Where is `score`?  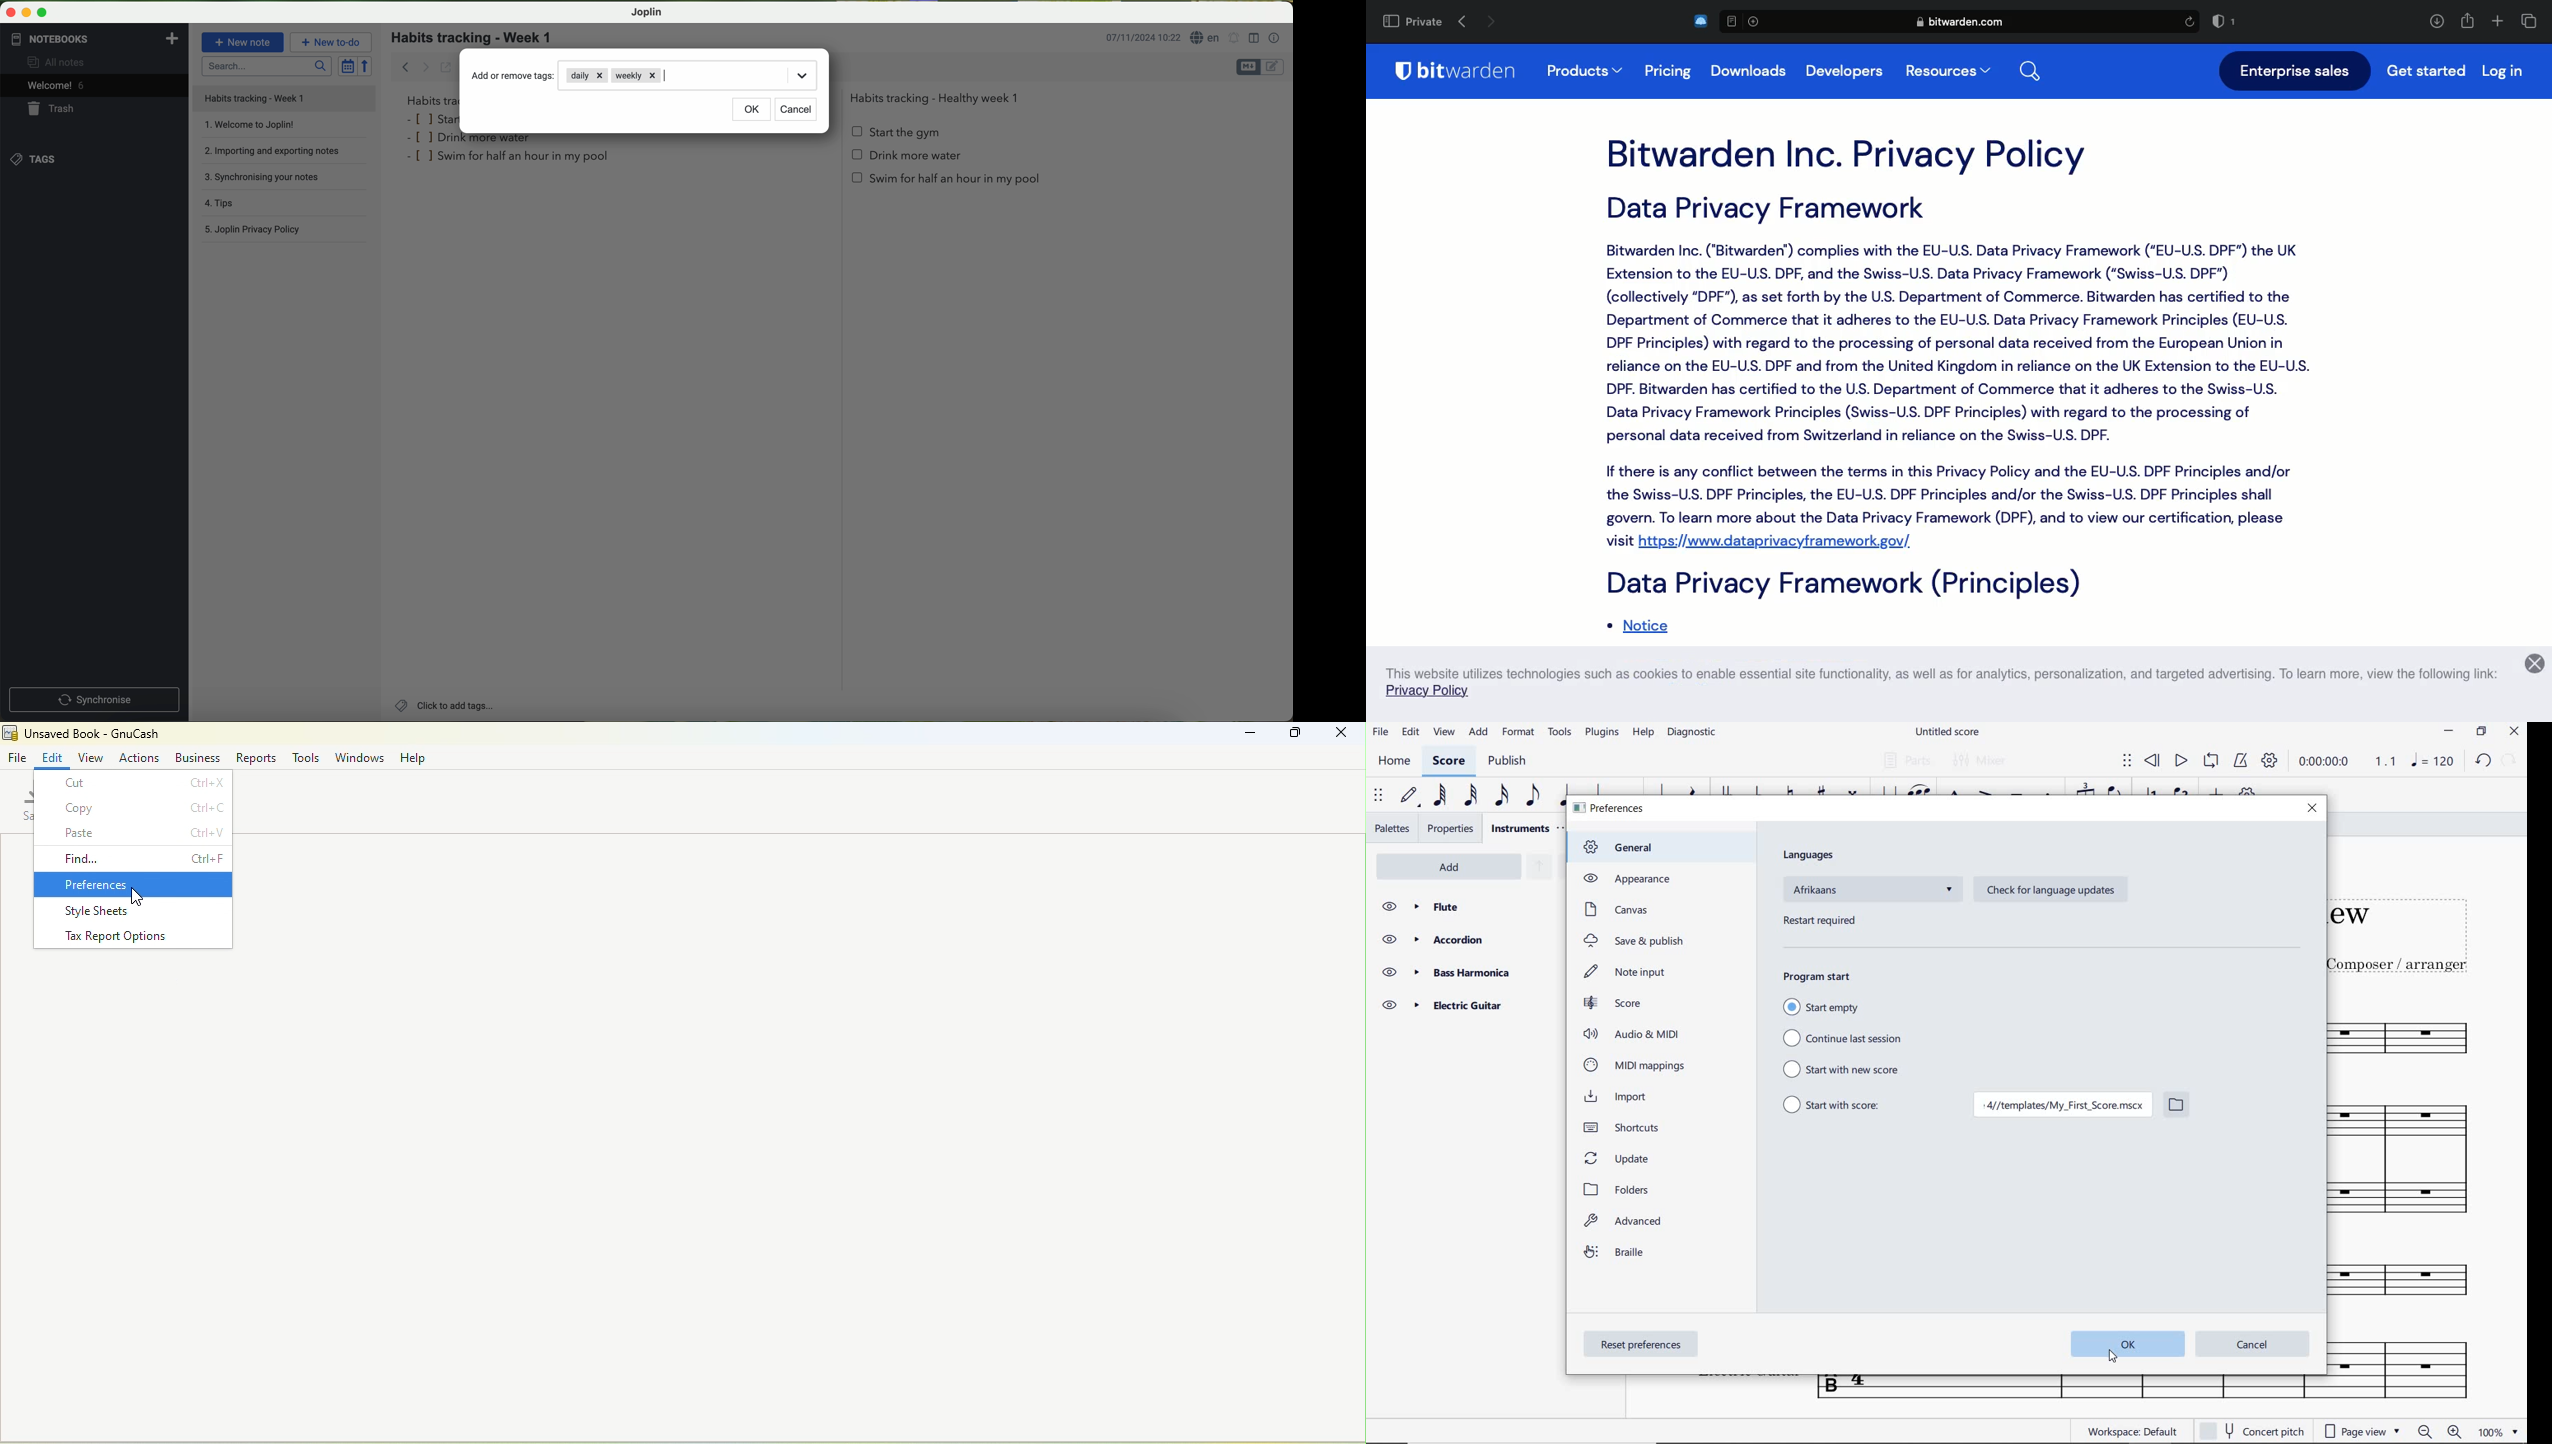
score is located at coordinates (1614, 1003).